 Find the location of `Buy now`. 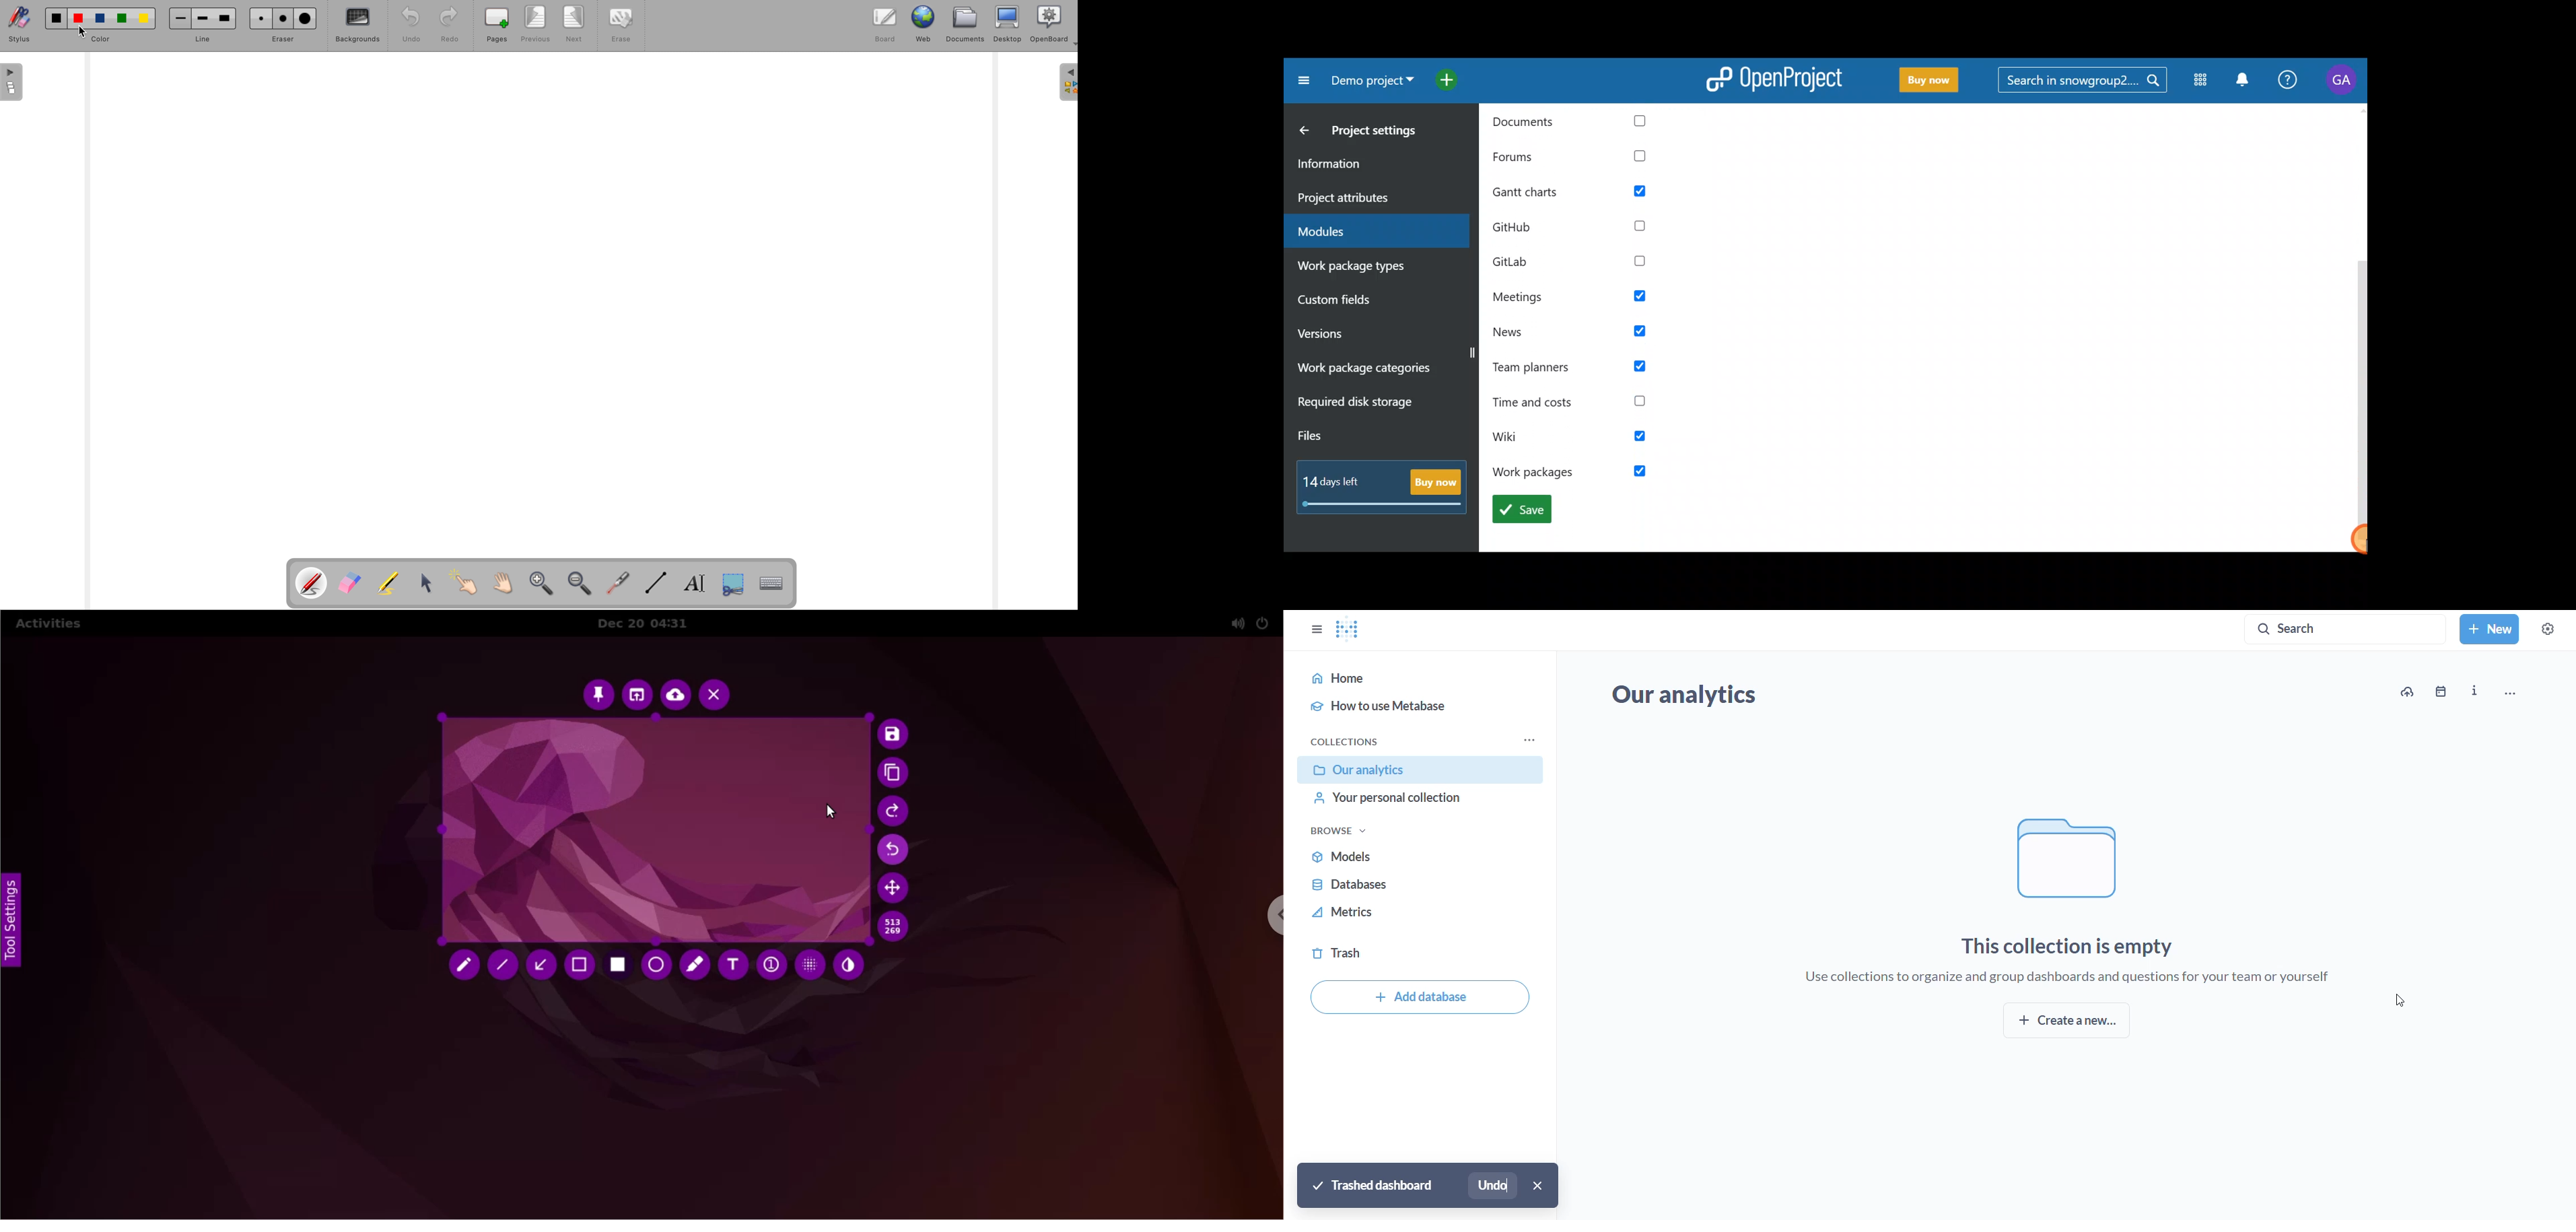

Buy now is located at coordinates (1931, 82).